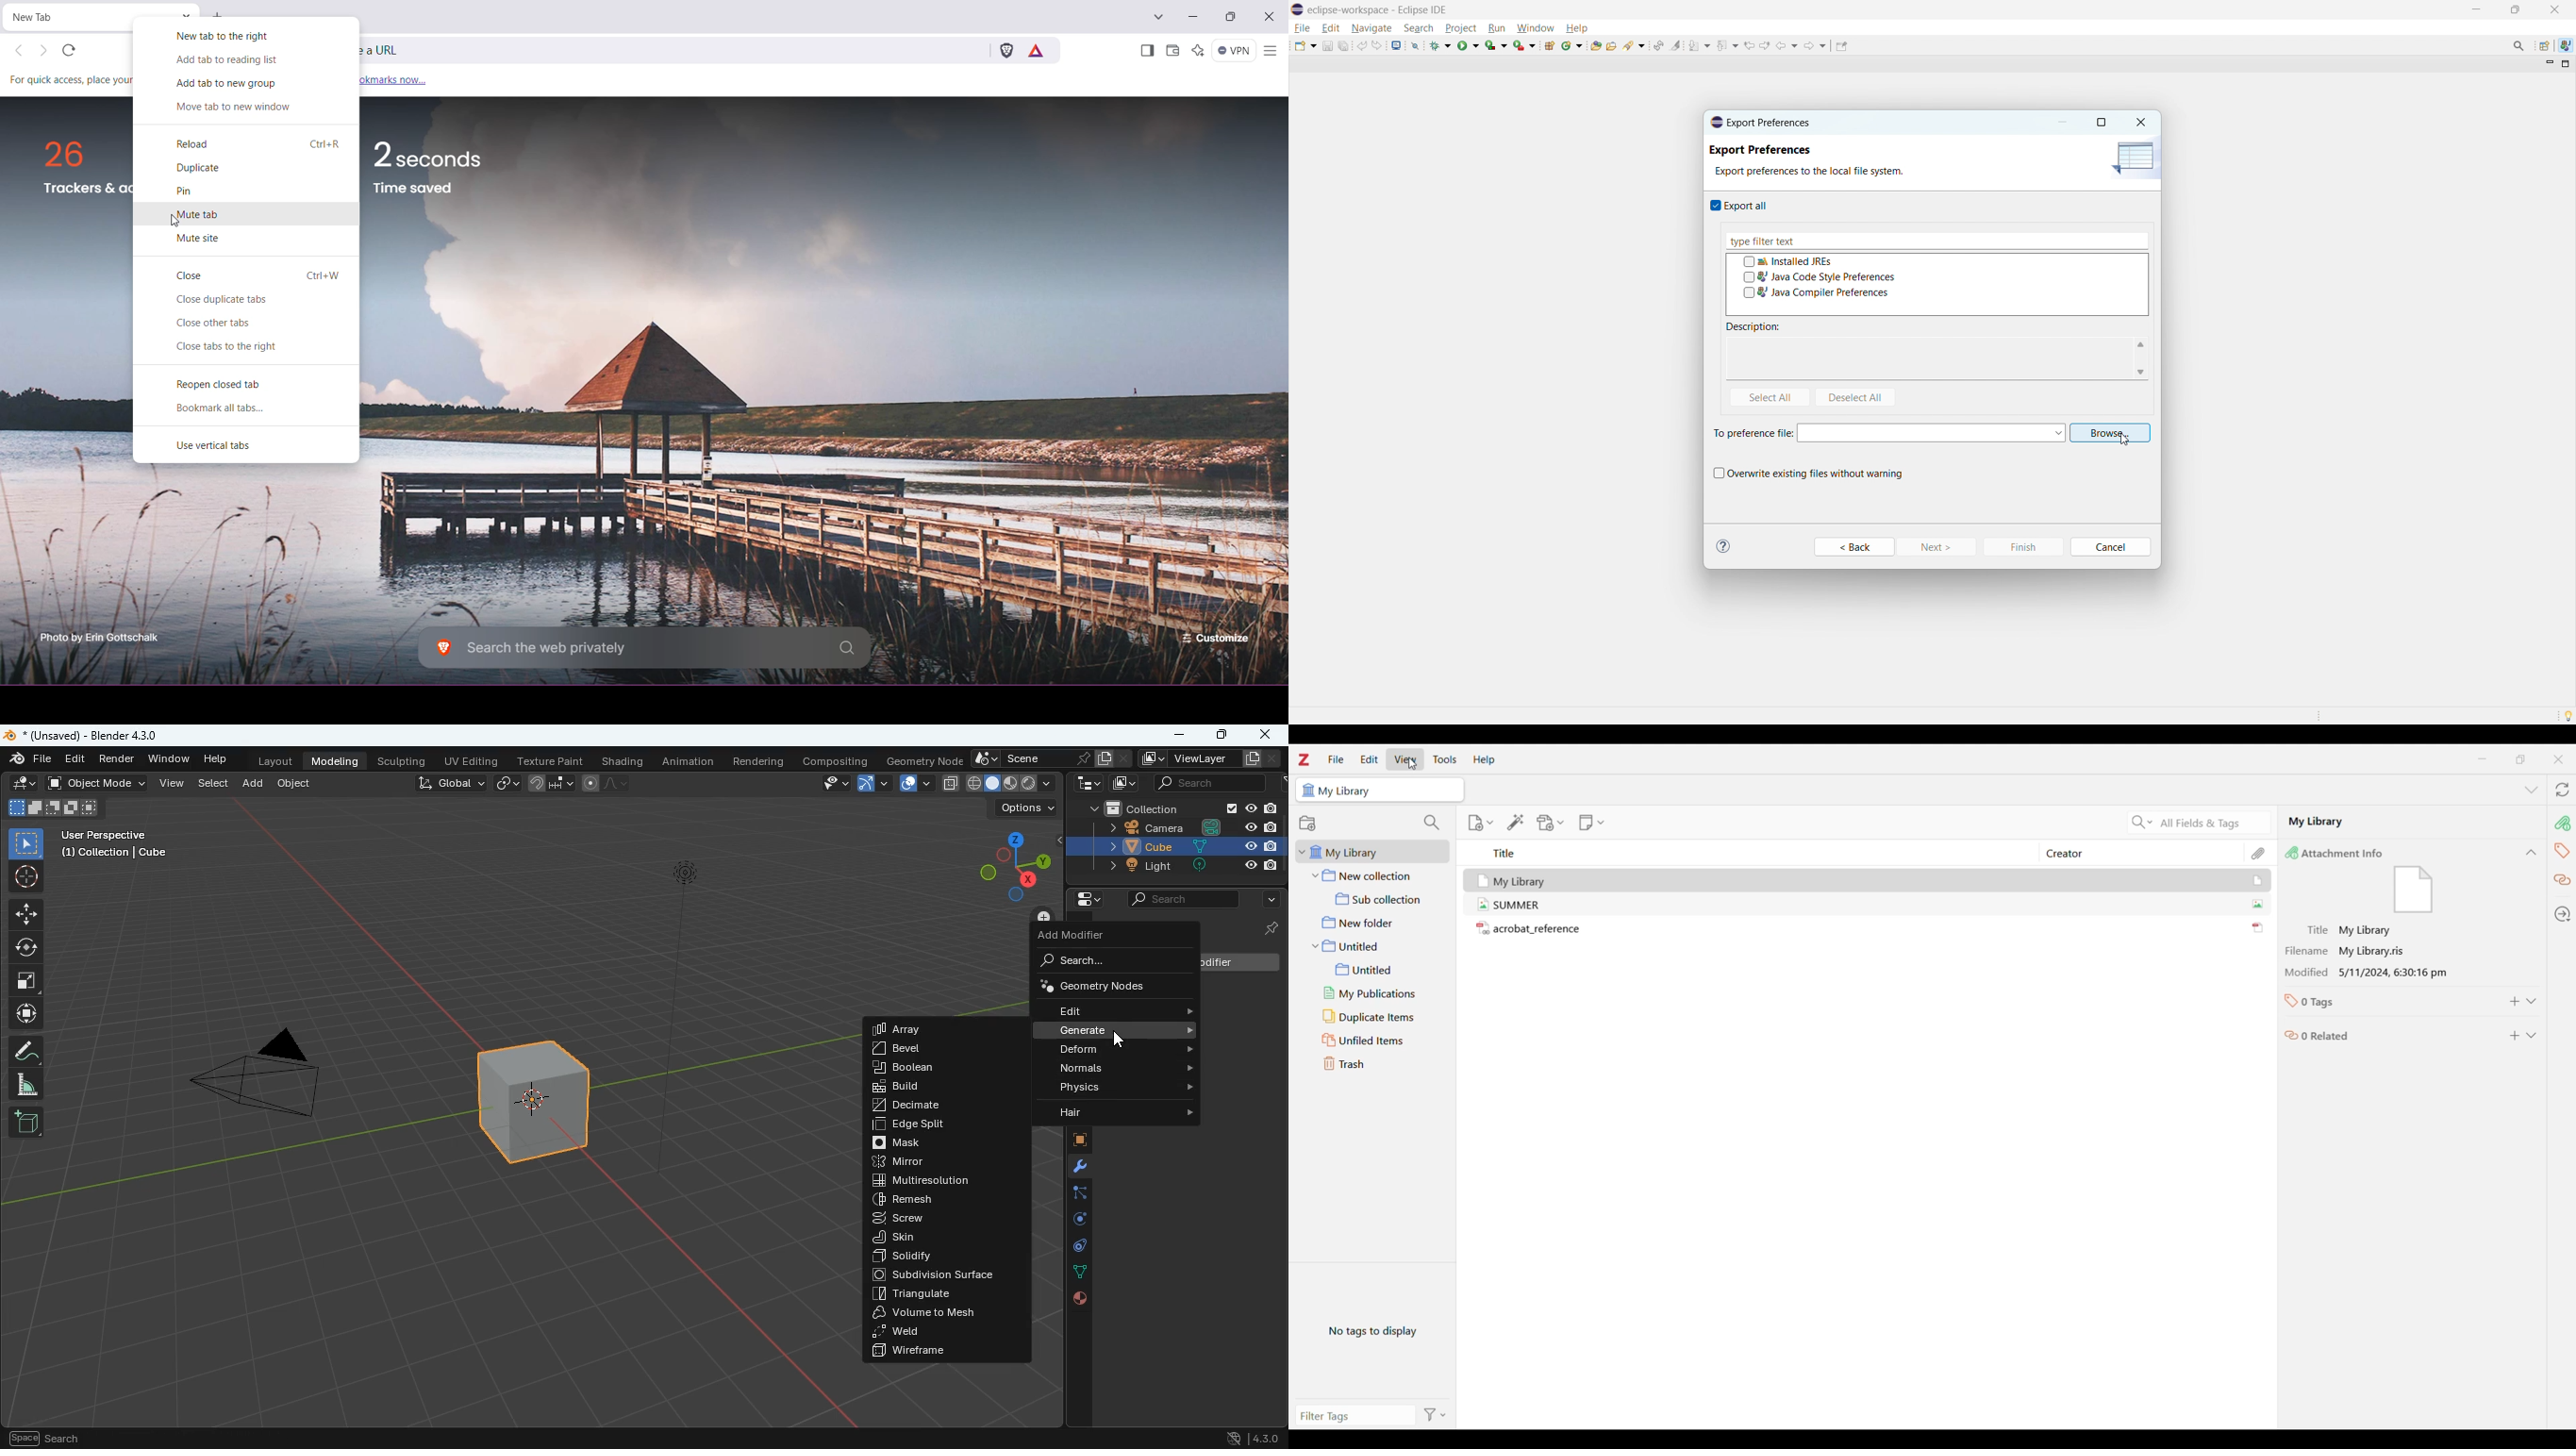 This screenshot has width=2576, height=1456. Describe the element at coordinates (1431, 822) in the screenshot. I see `Filter collections` at that location.